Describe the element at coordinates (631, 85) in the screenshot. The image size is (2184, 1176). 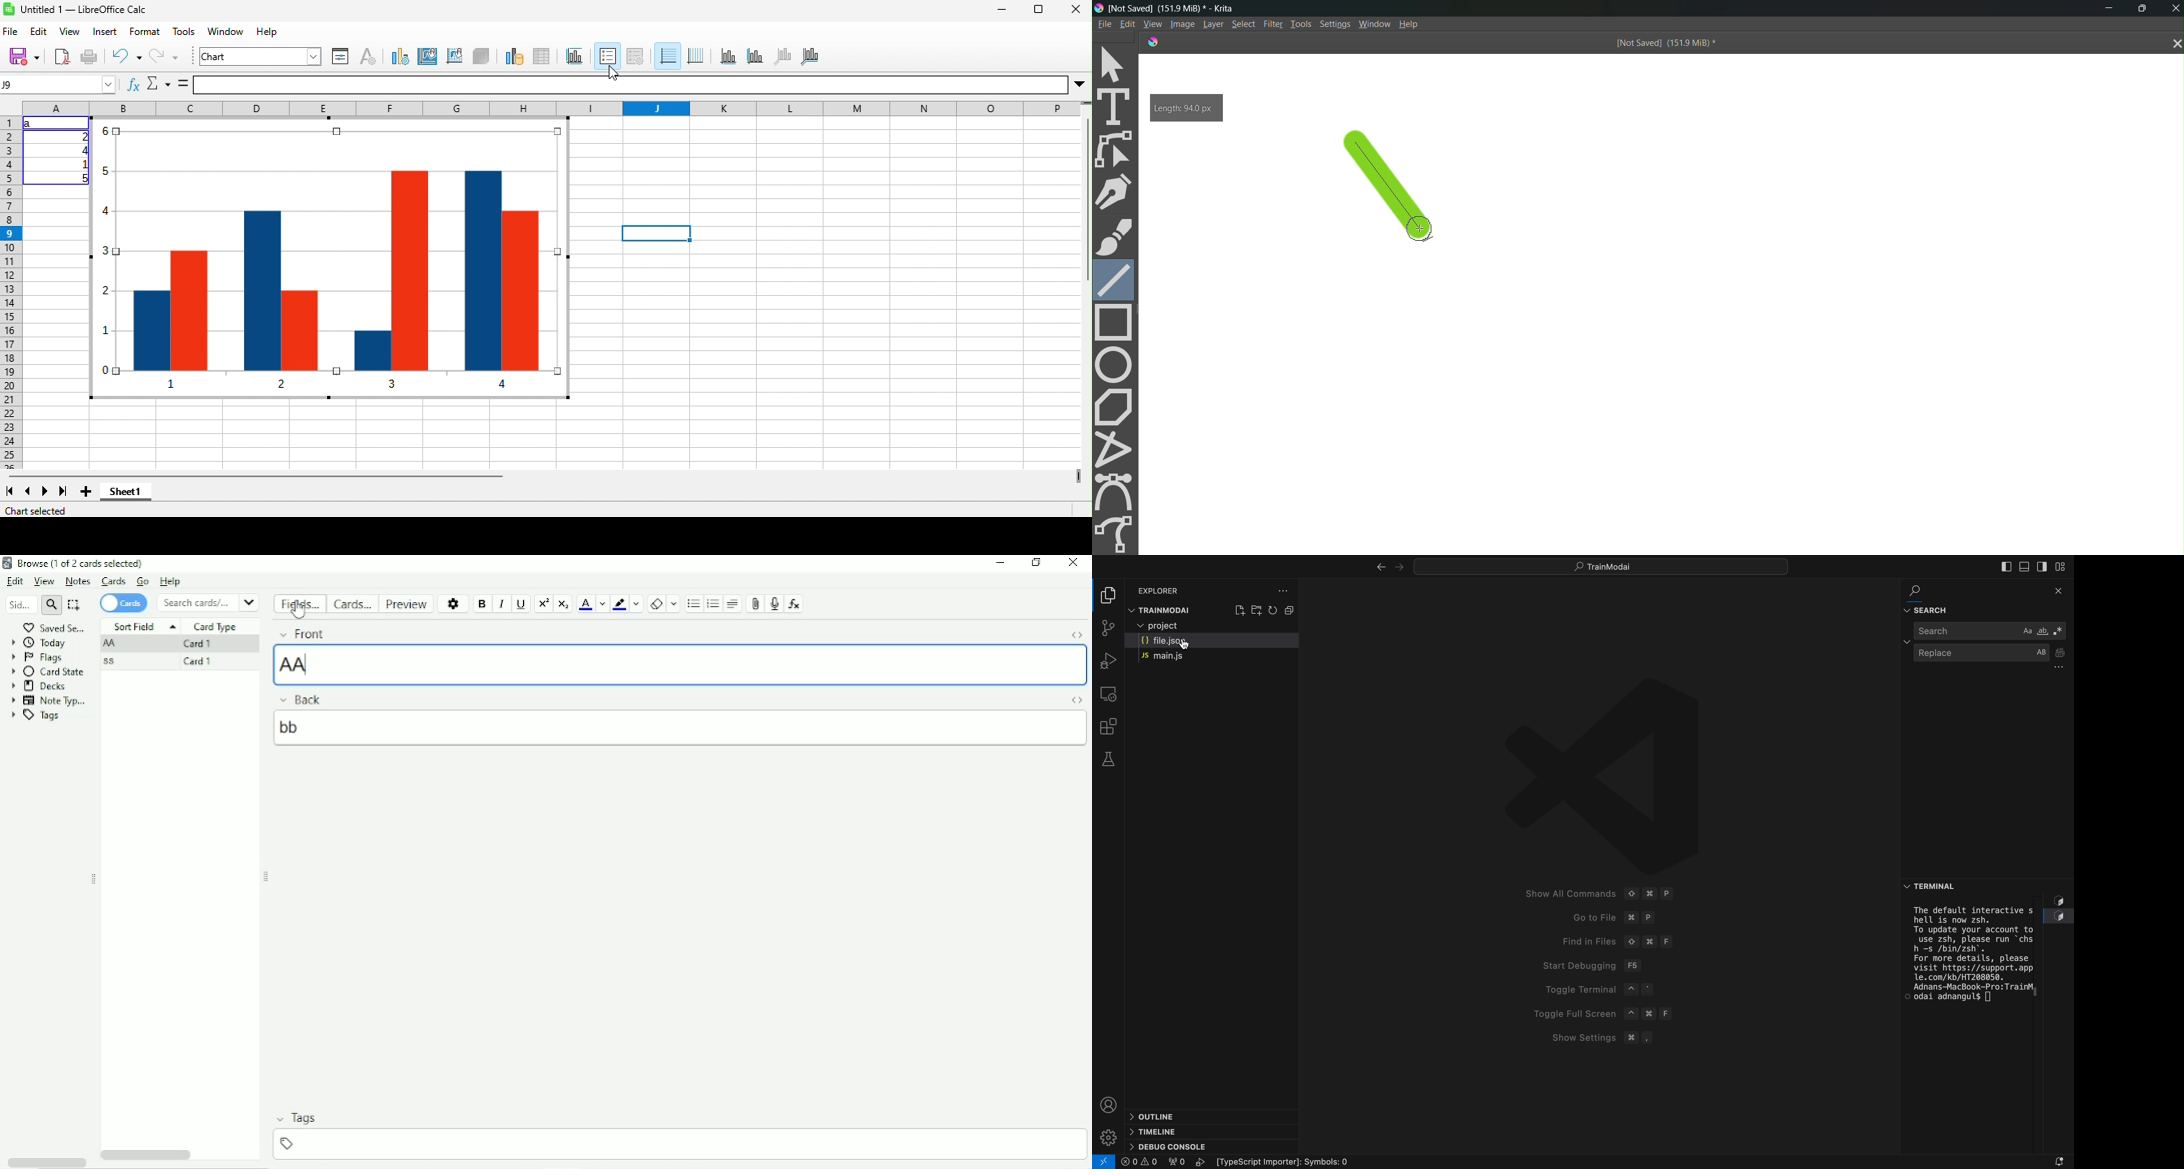
I see `formula bar` at that location.